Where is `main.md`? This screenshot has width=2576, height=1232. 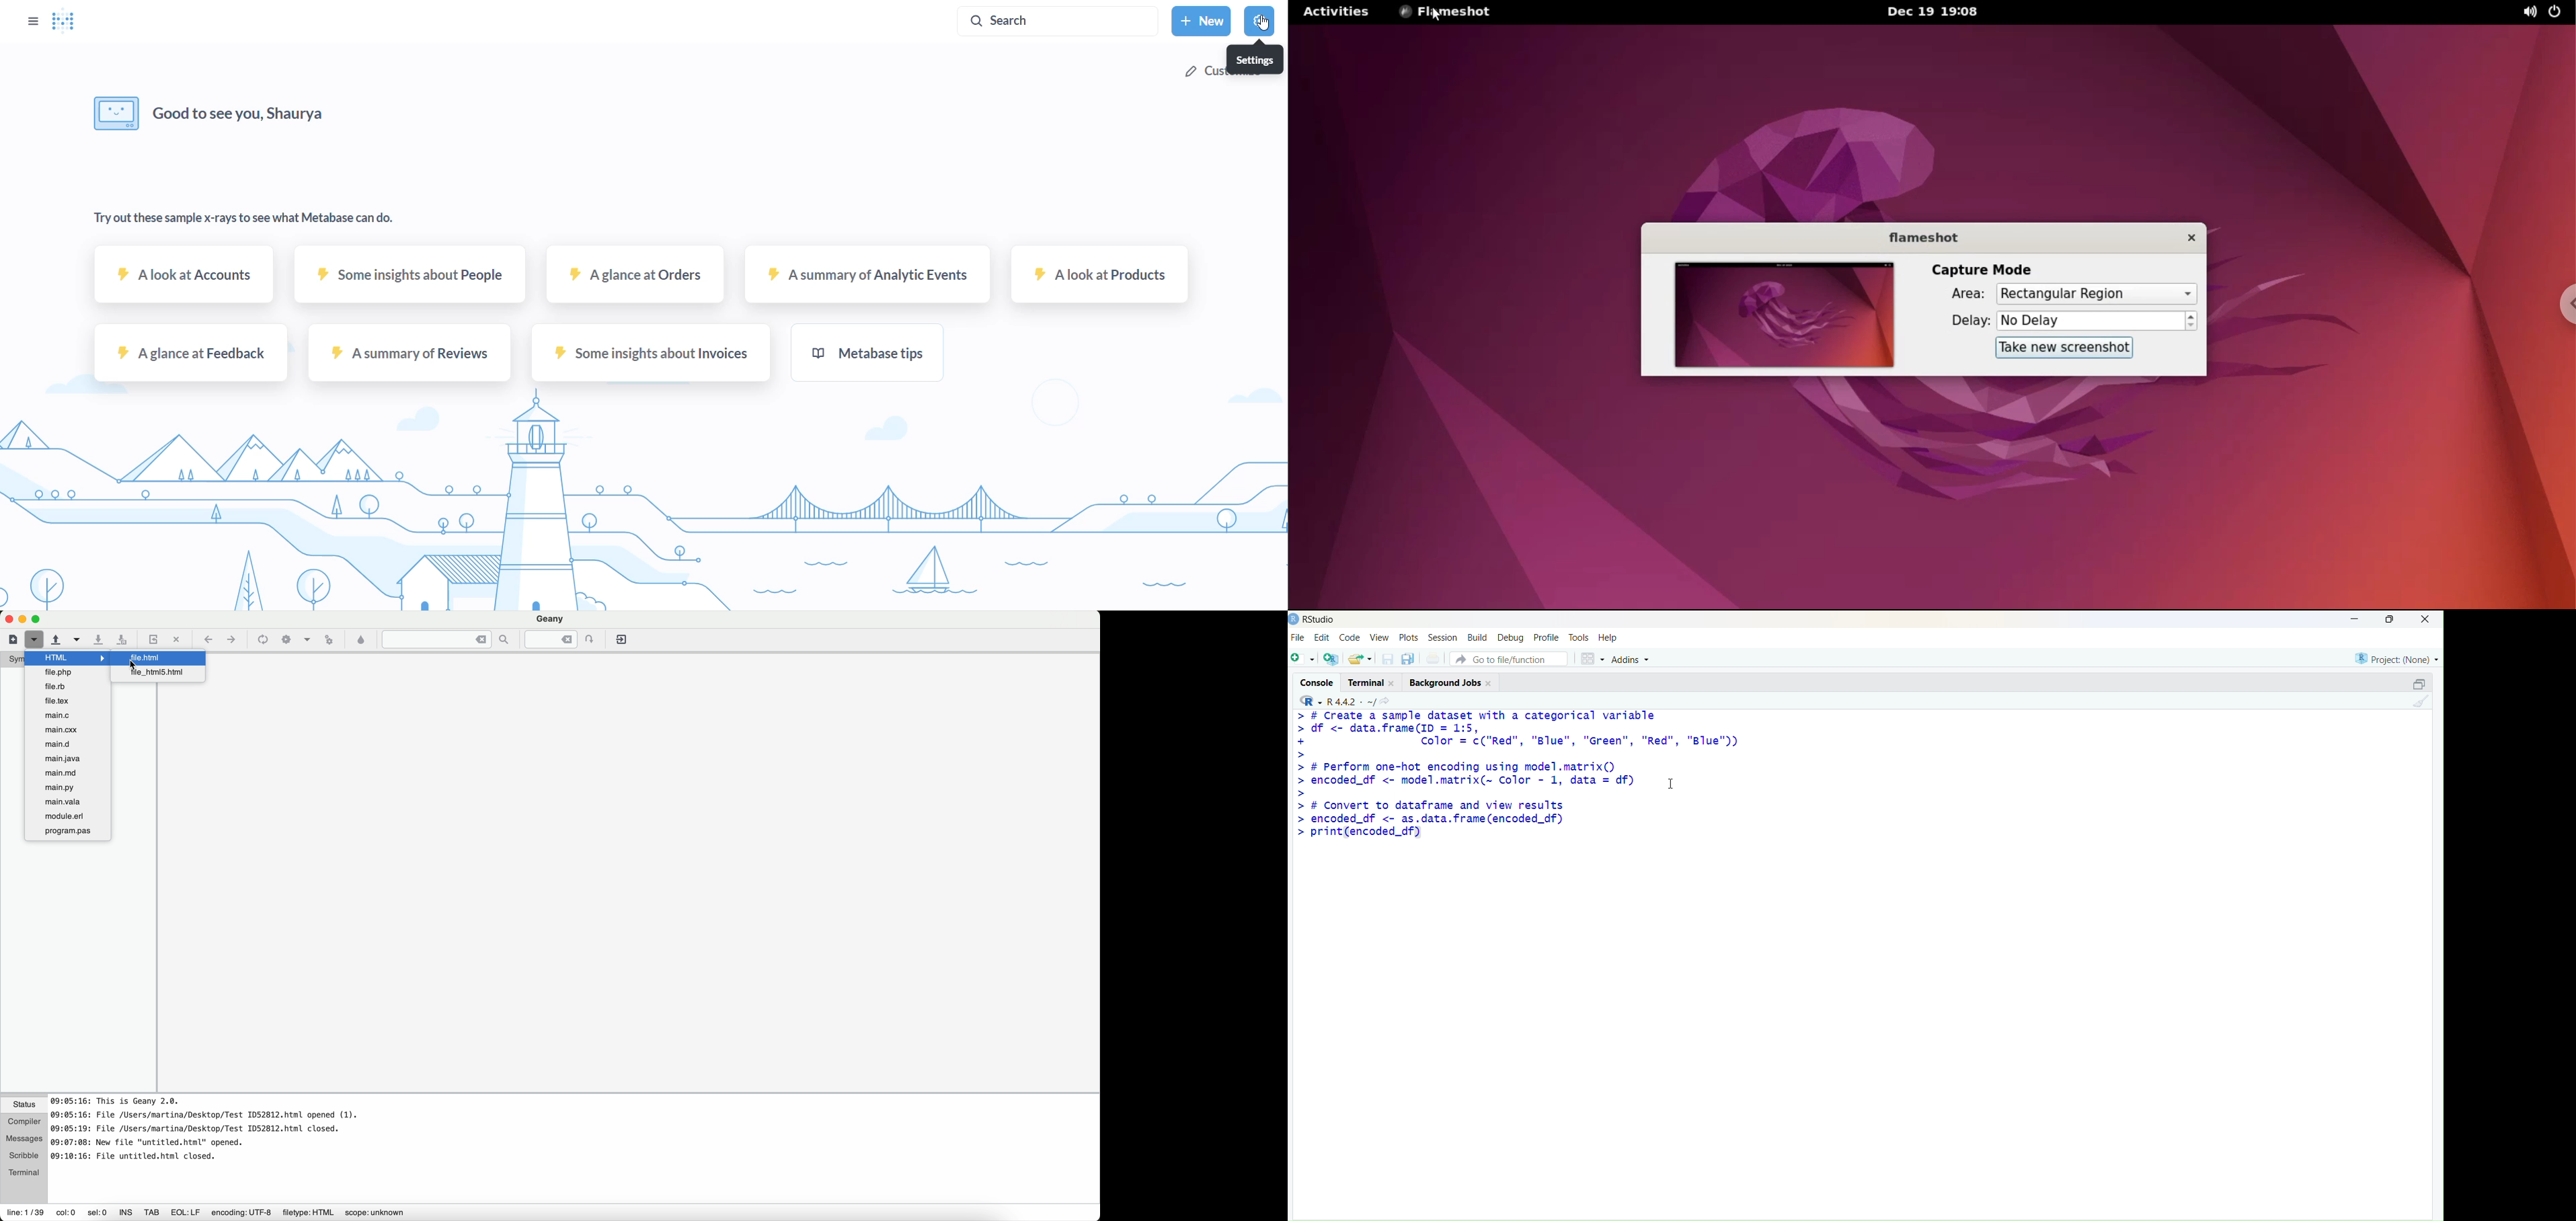 main.md is located at coordinates (67, 772).